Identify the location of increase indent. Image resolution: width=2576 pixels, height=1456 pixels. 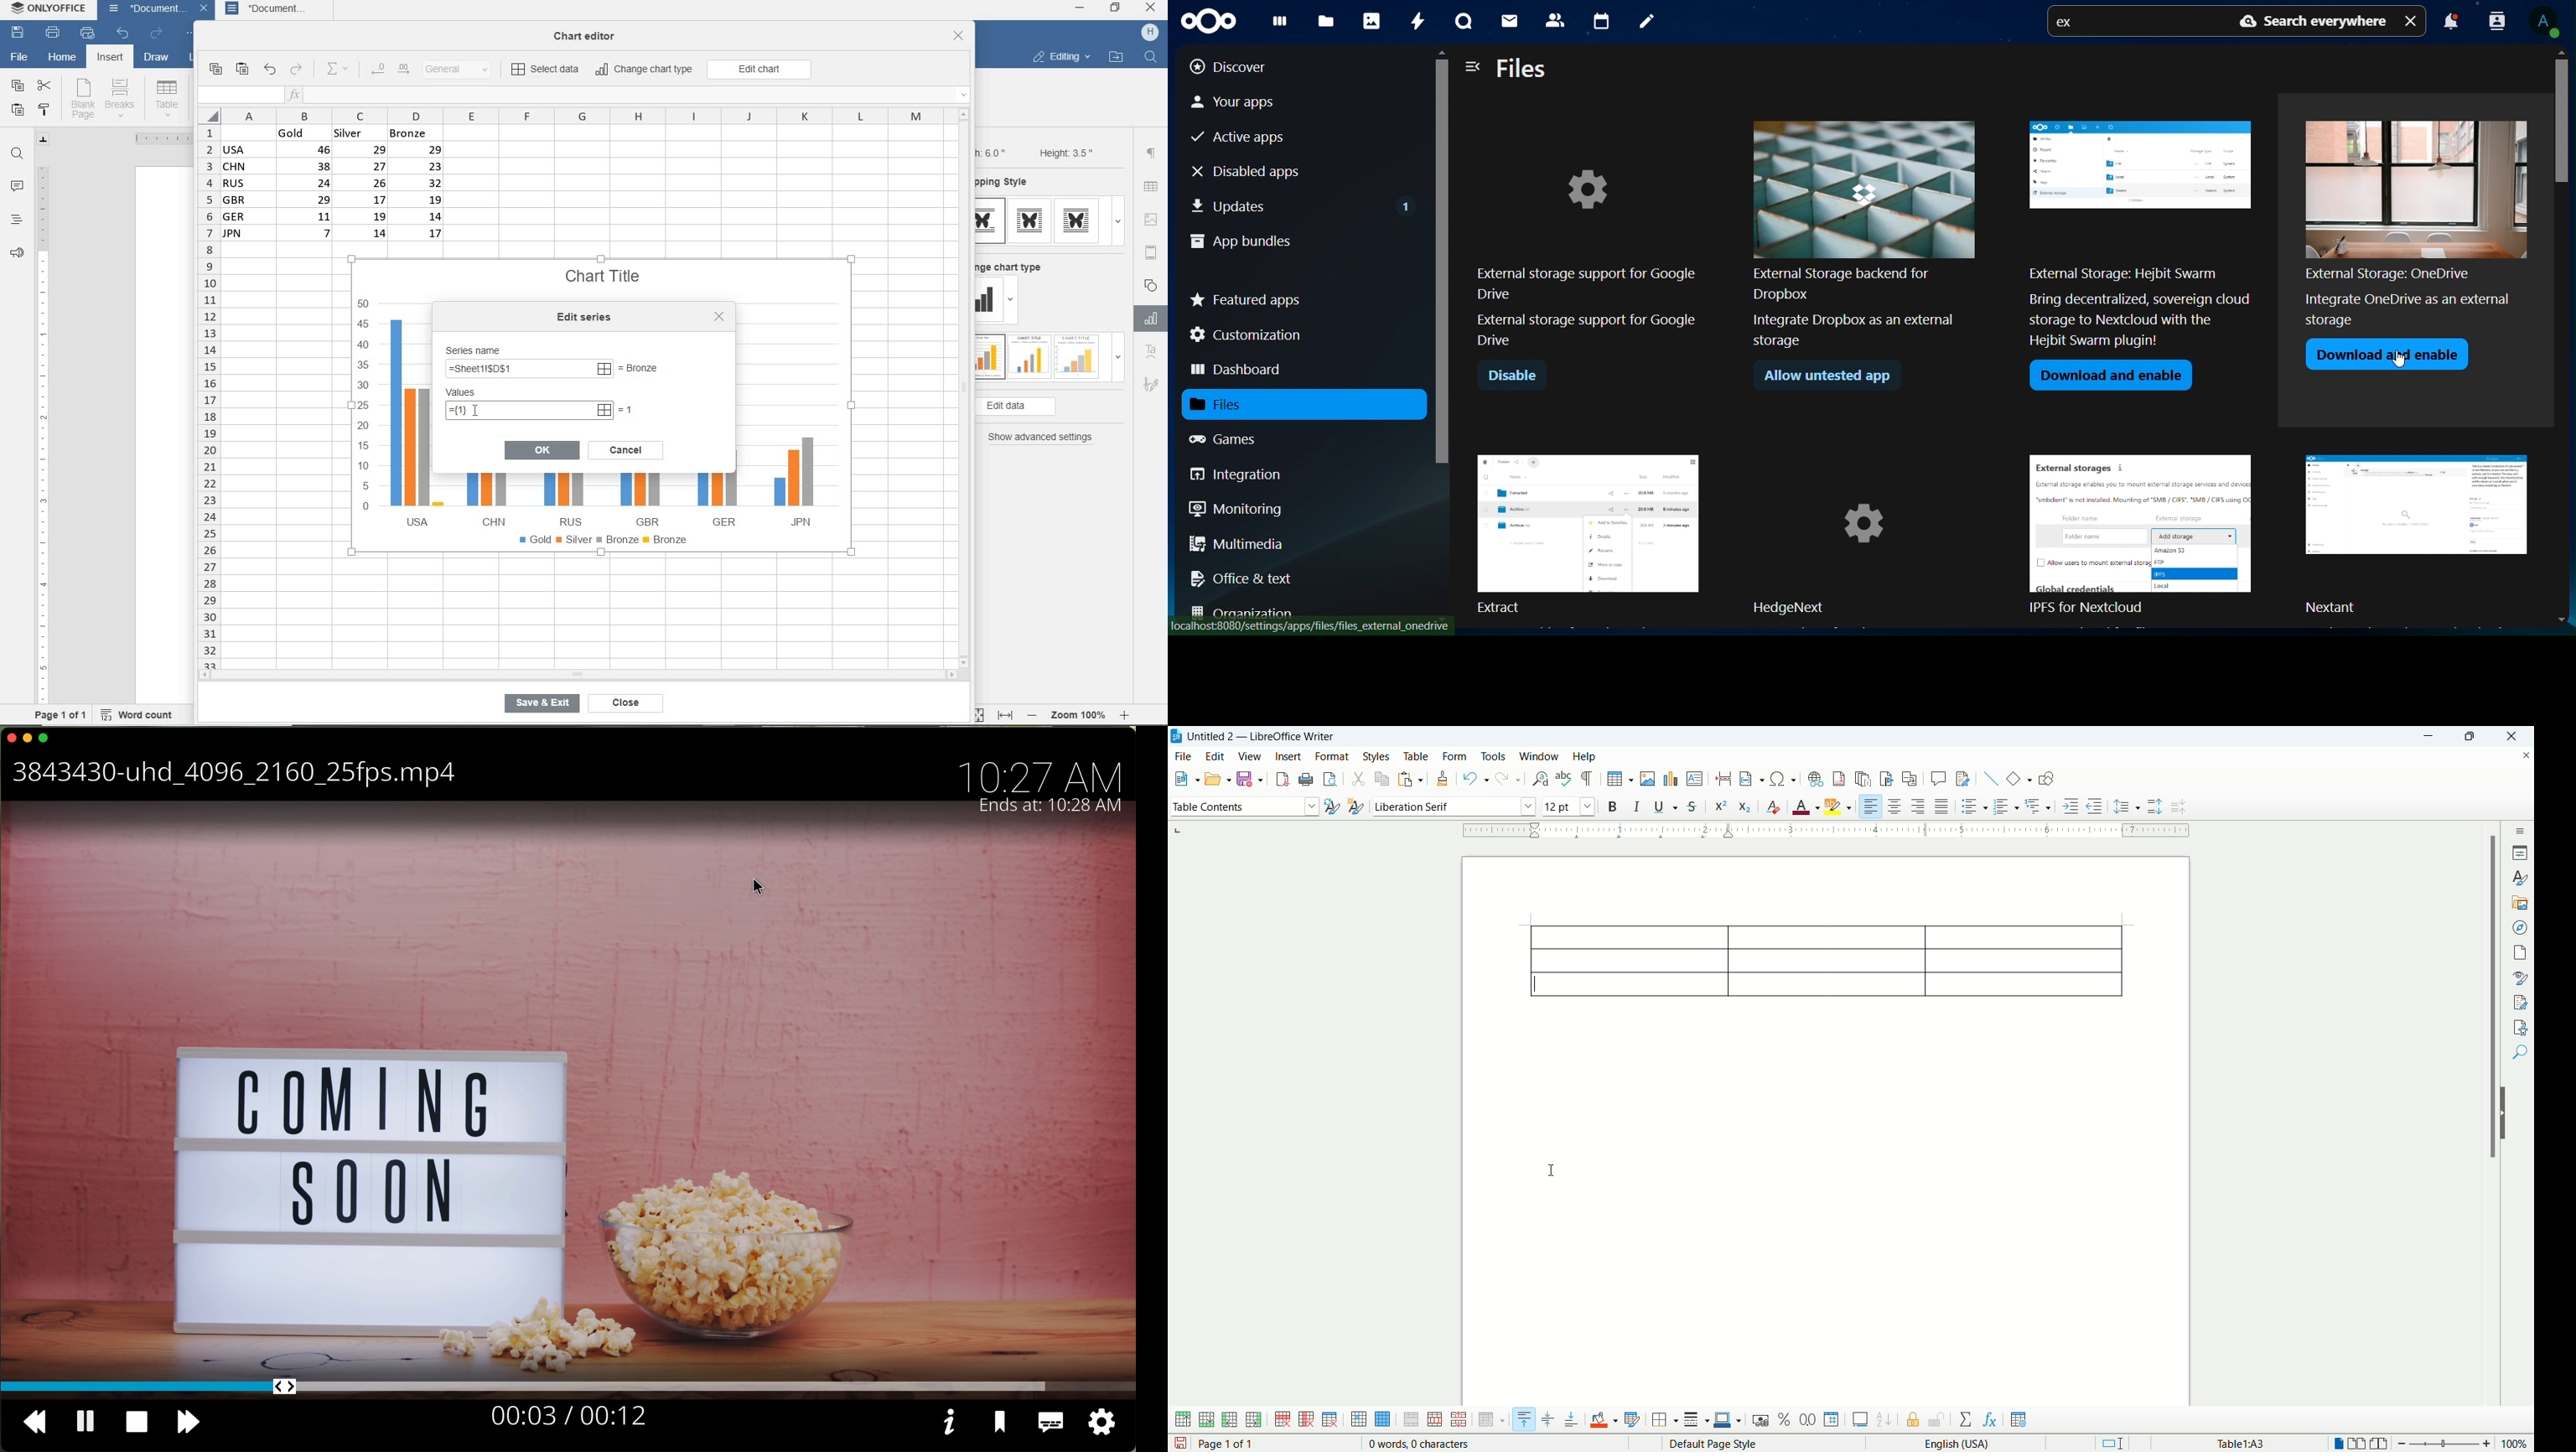
(2072, 806).